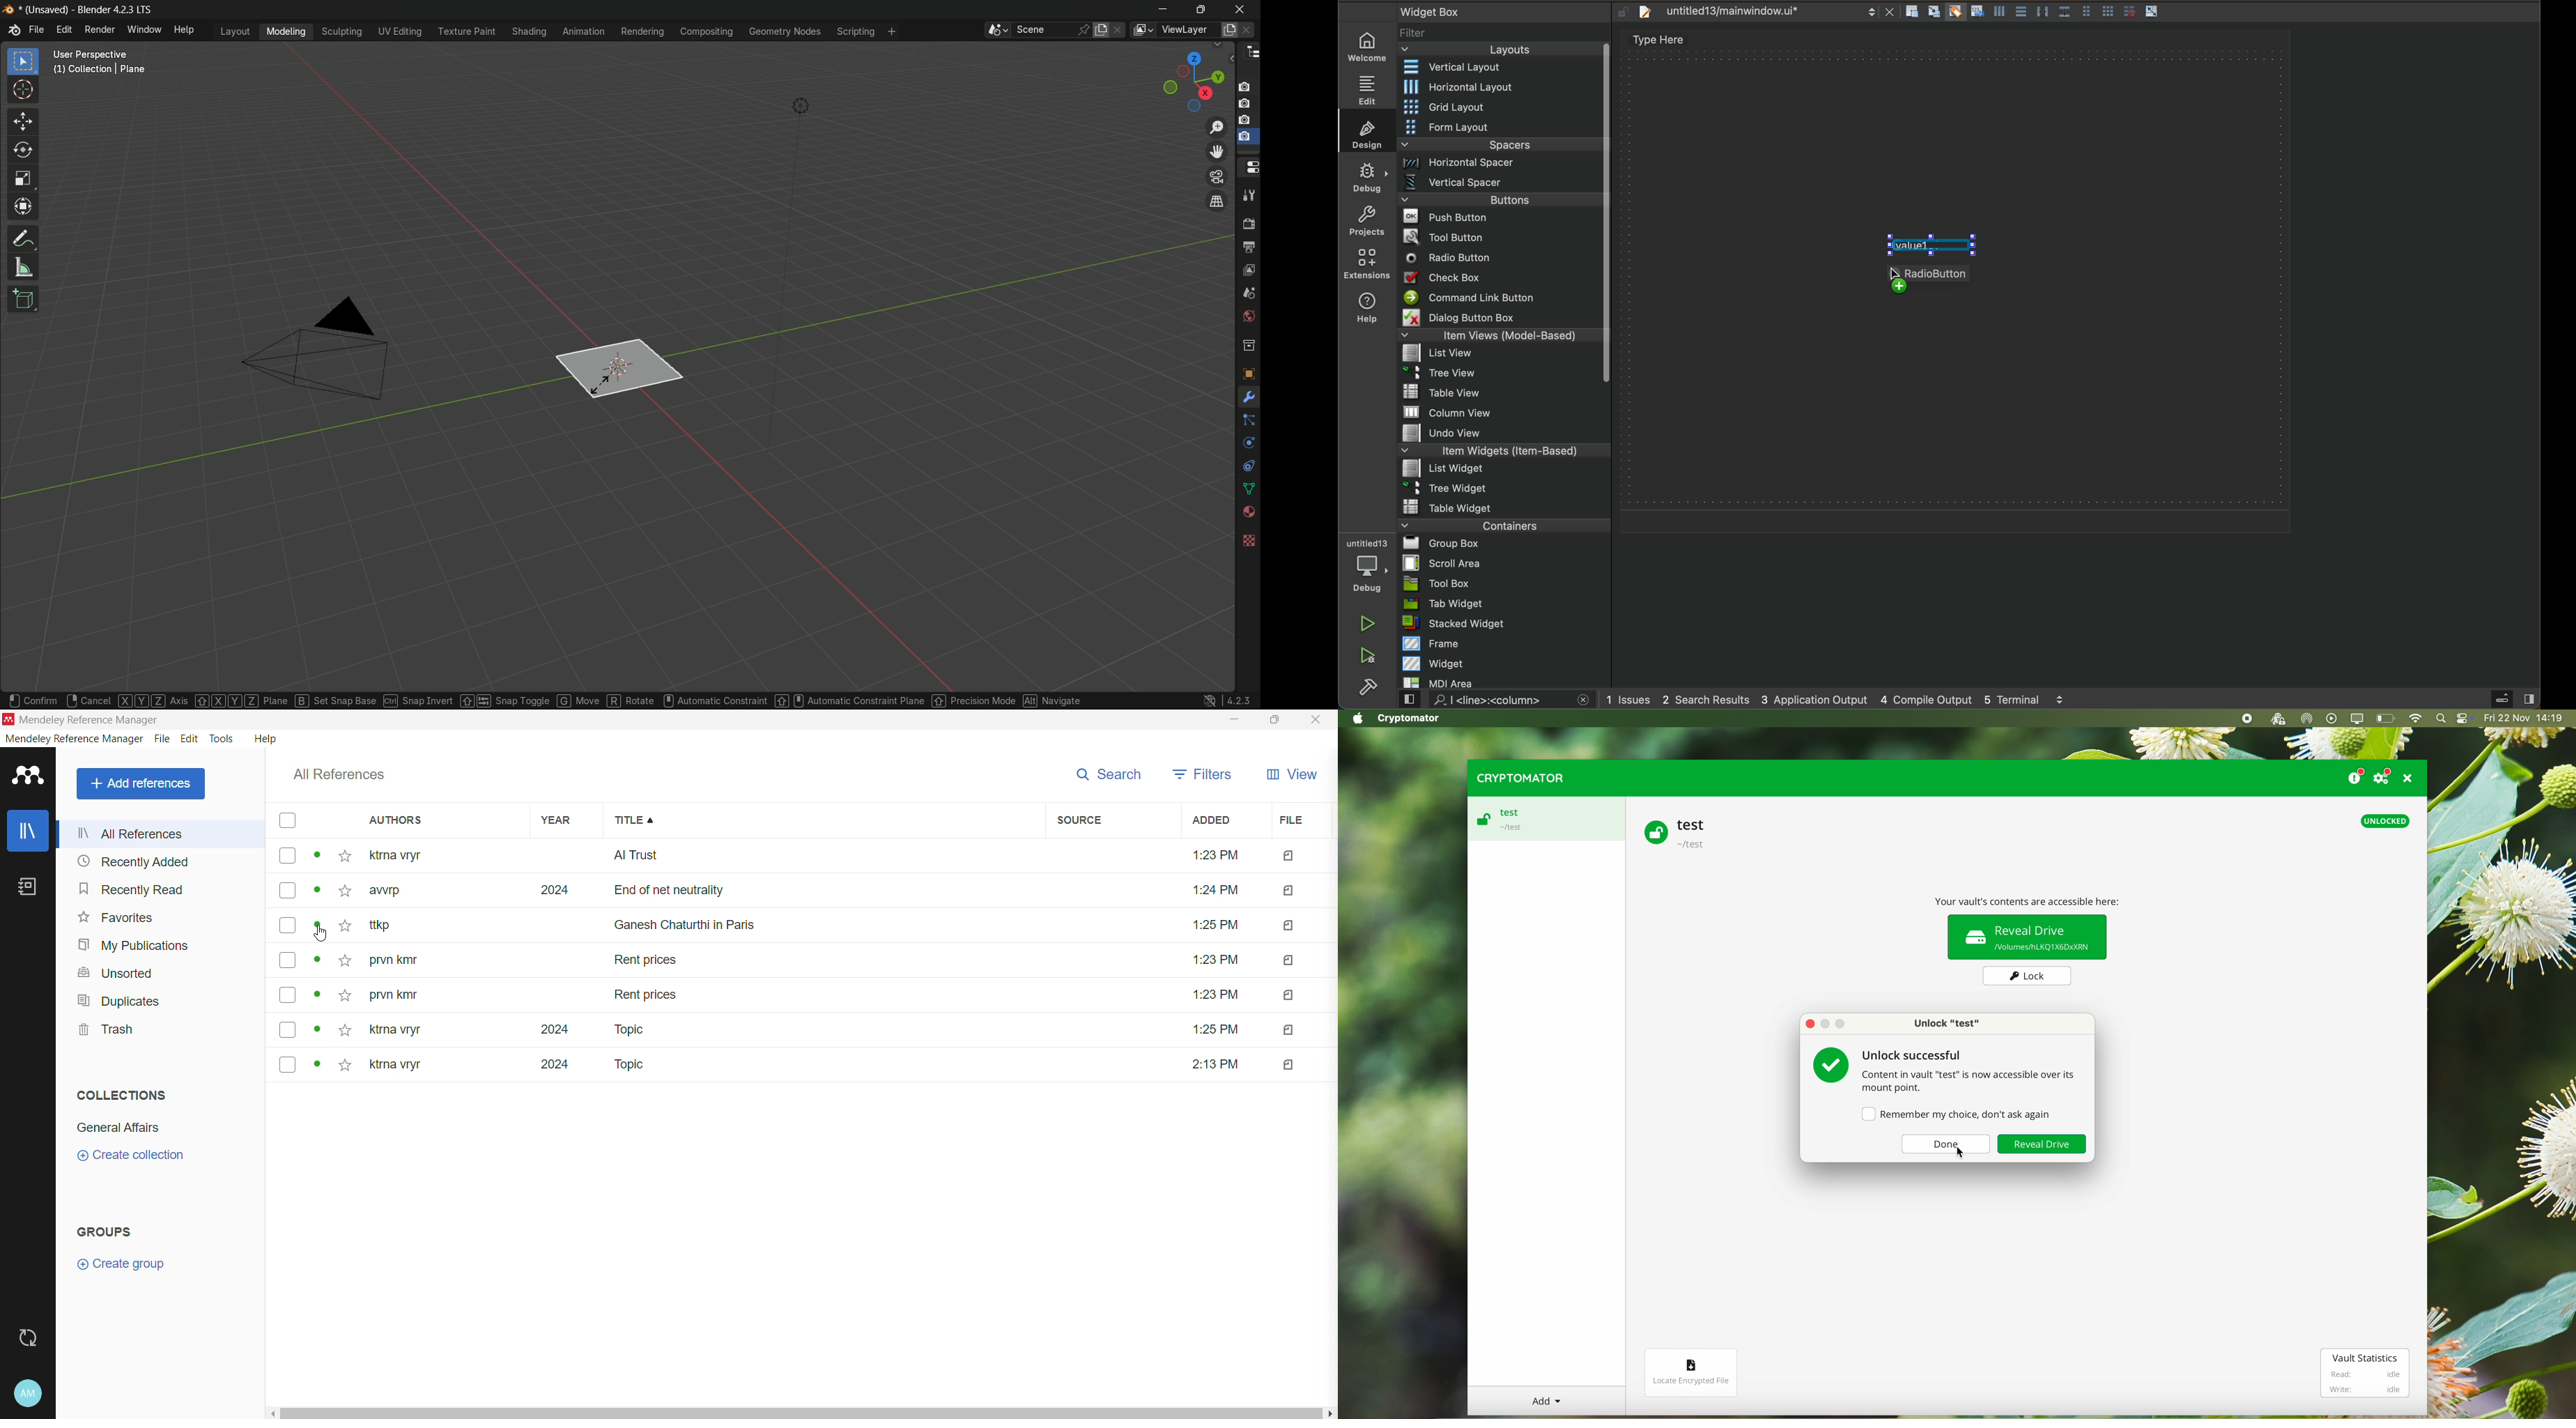  Describe the element at coordinates (1827, 1023) in the screenshot. I see `Minimize ` at that location.